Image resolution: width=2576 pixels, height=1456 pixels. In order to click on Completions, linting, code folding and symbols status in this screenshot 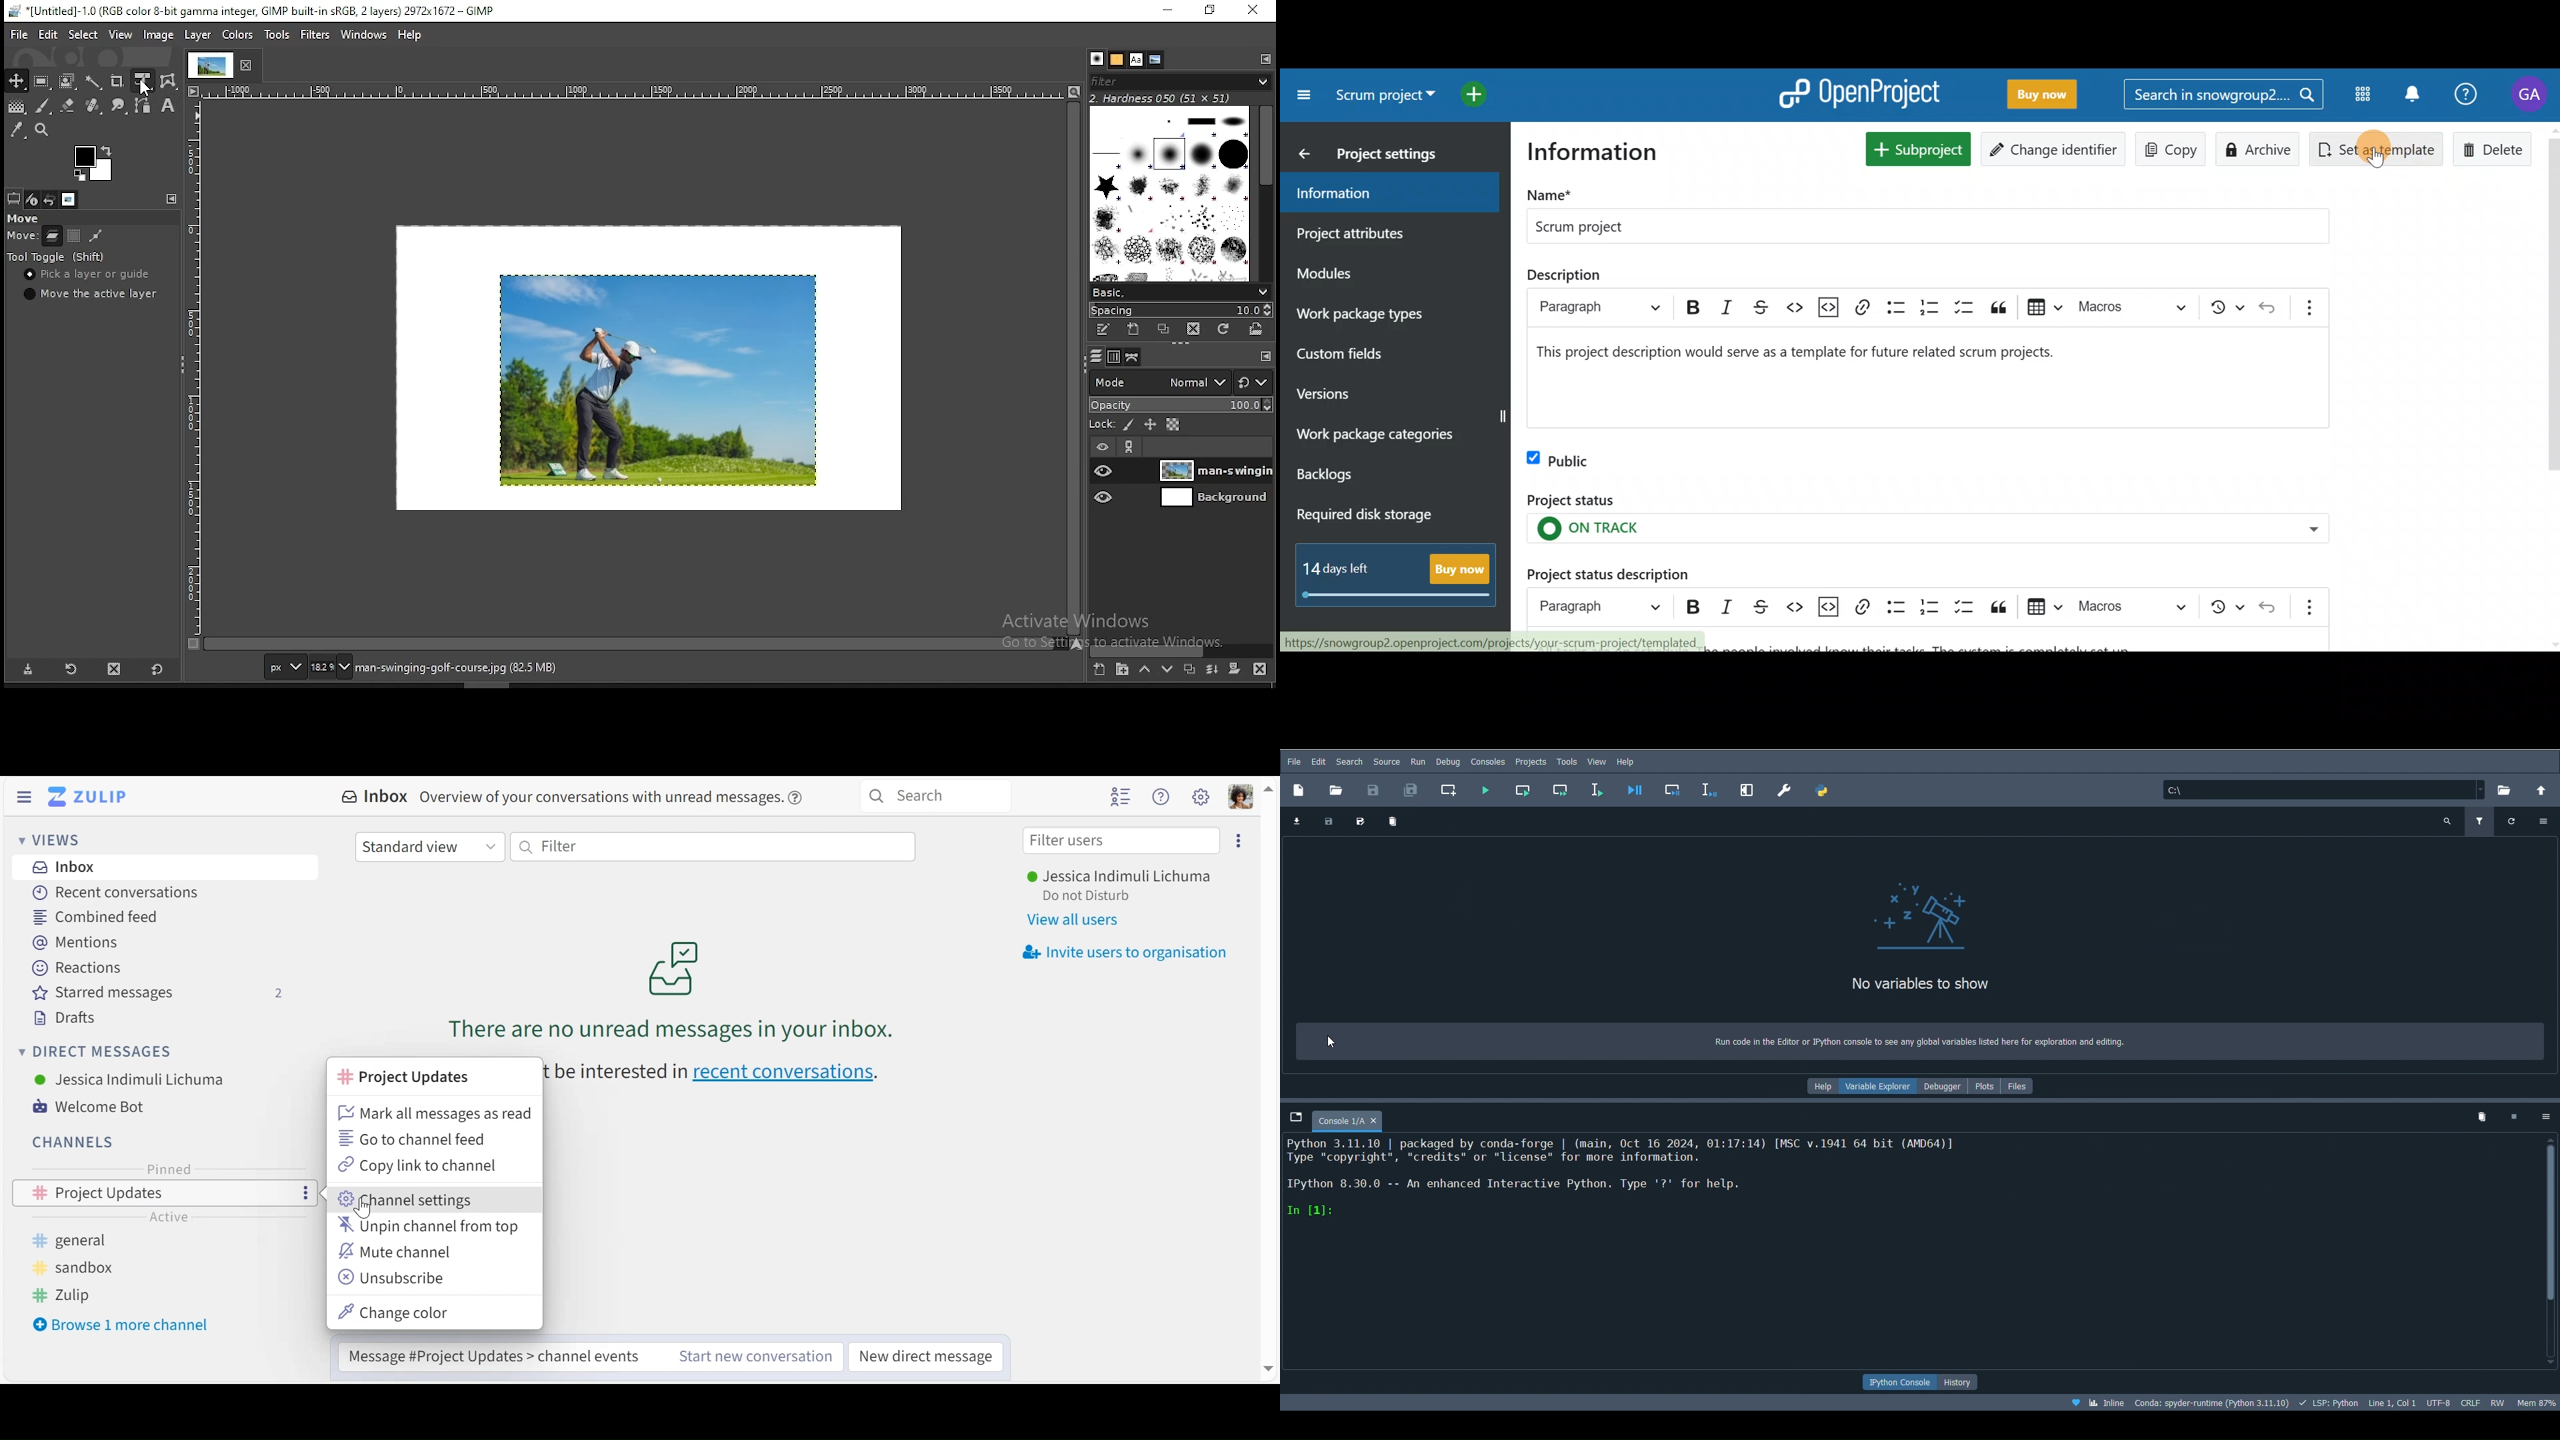, I will do `click(2329, 1403)`.